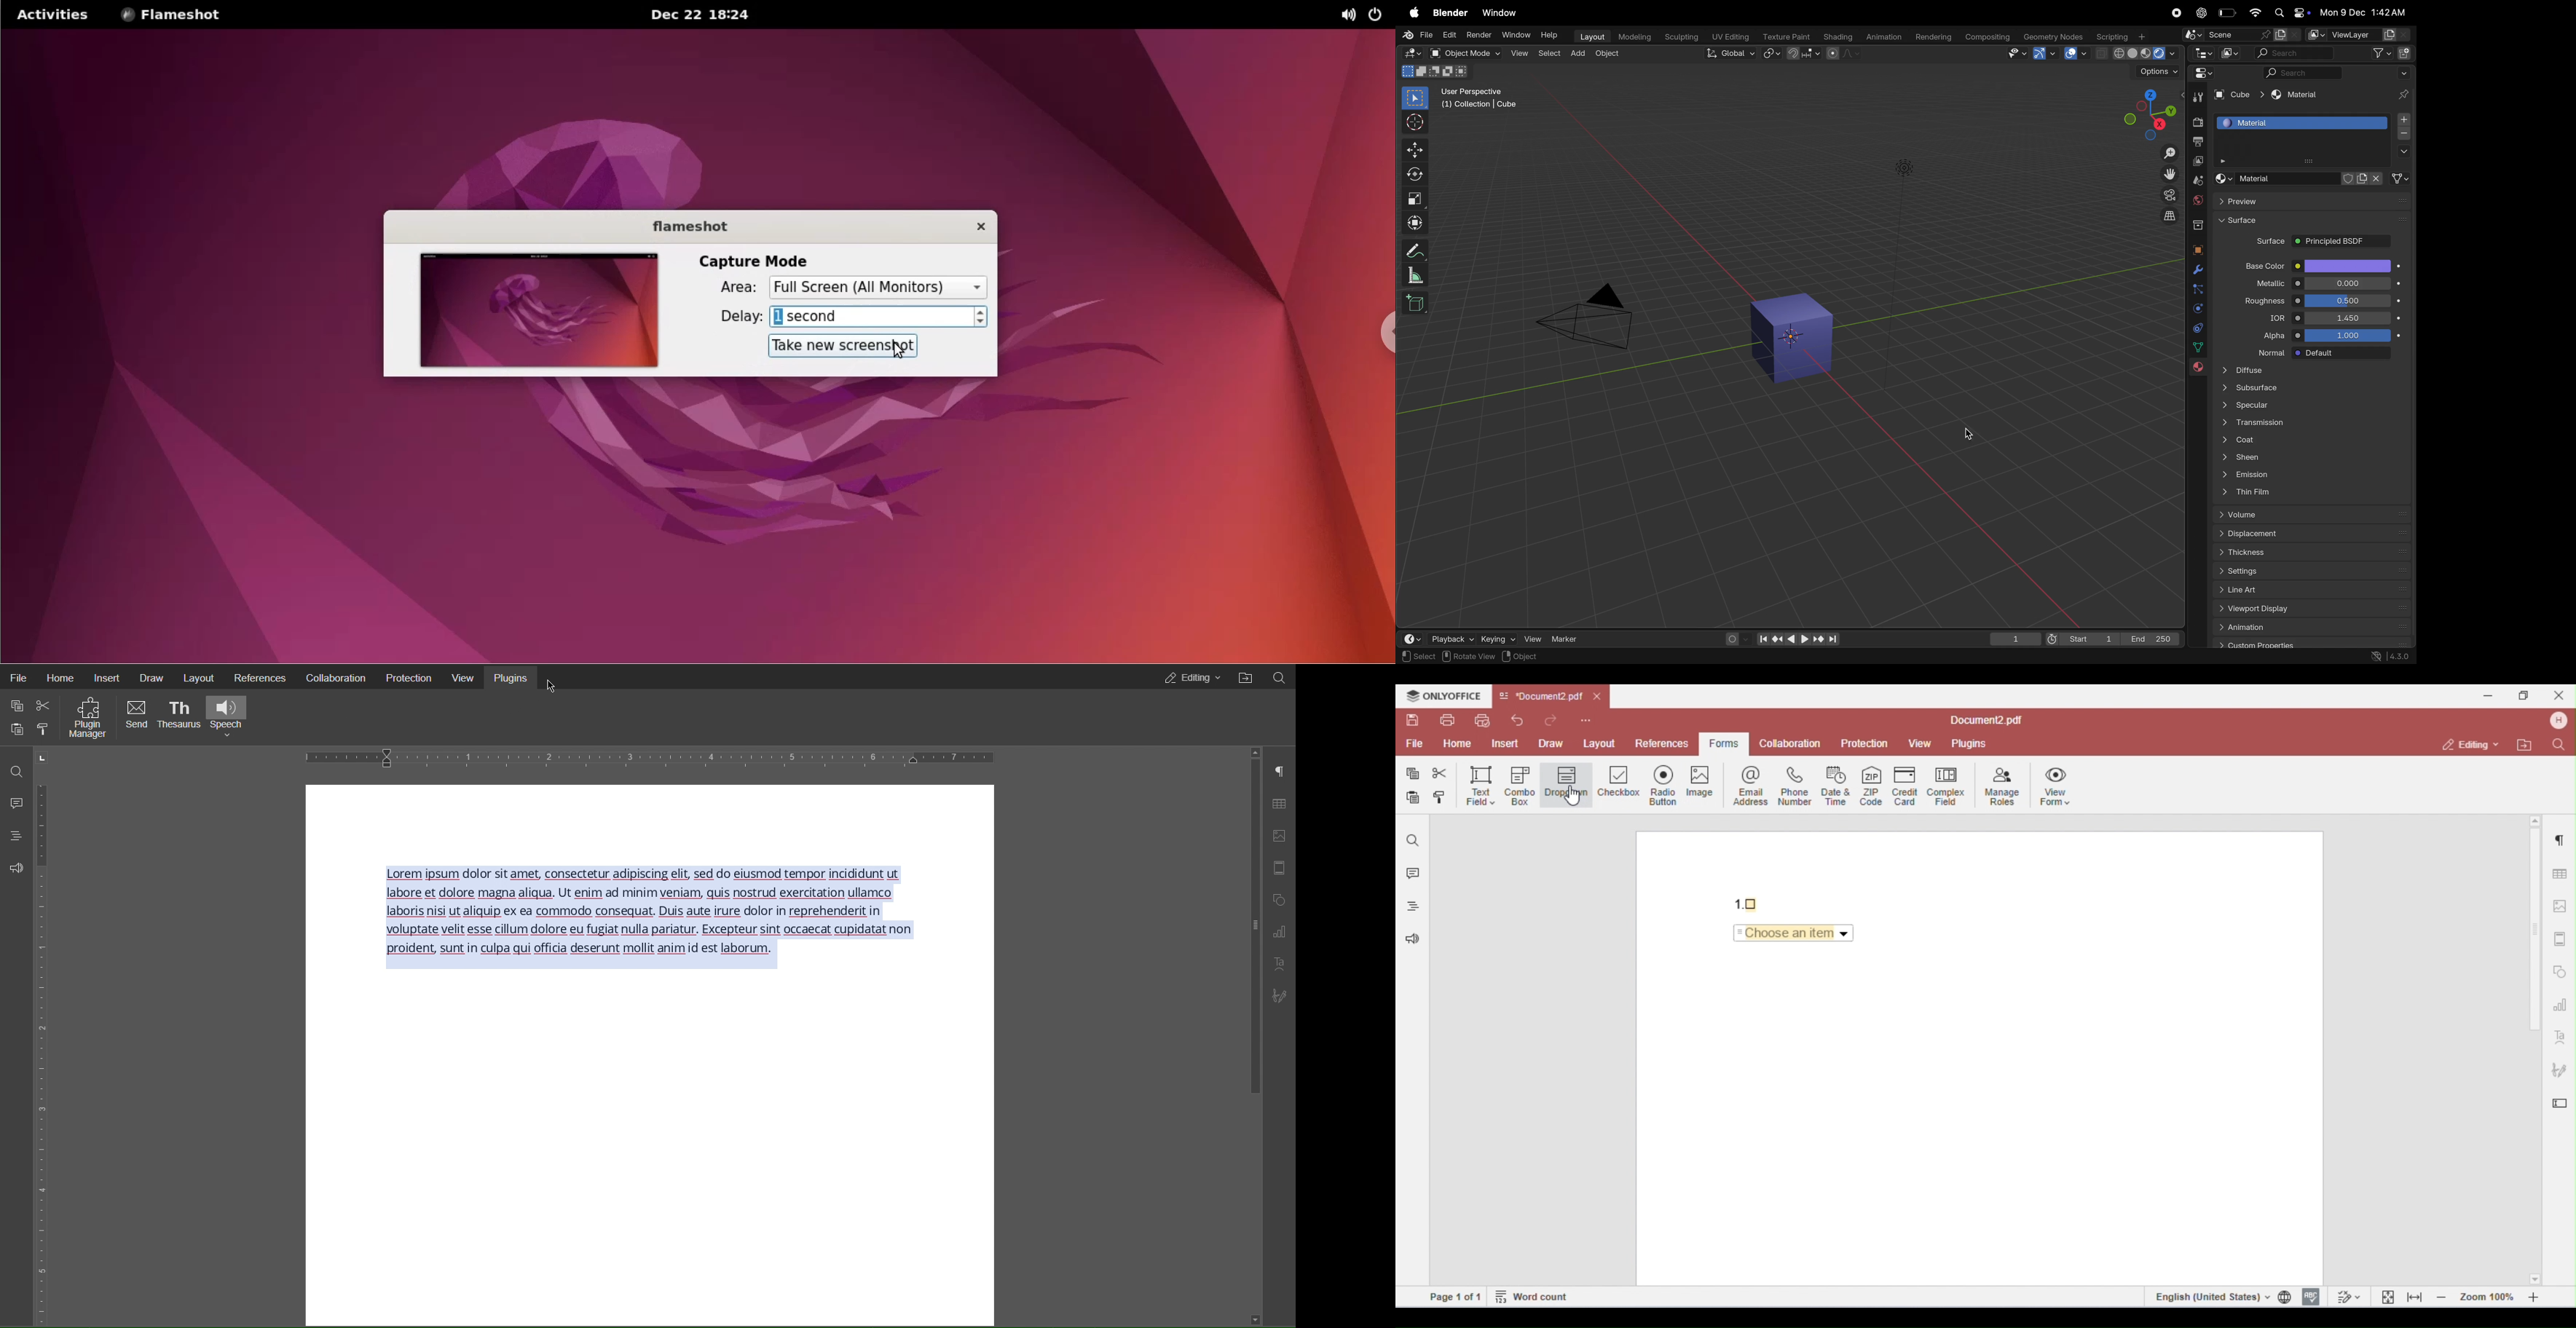 The height and width of the screenshot is (1344, 2576). Describe the element at coordinates (1481, 99) in the screenshot. I see `use perspective` at that location.